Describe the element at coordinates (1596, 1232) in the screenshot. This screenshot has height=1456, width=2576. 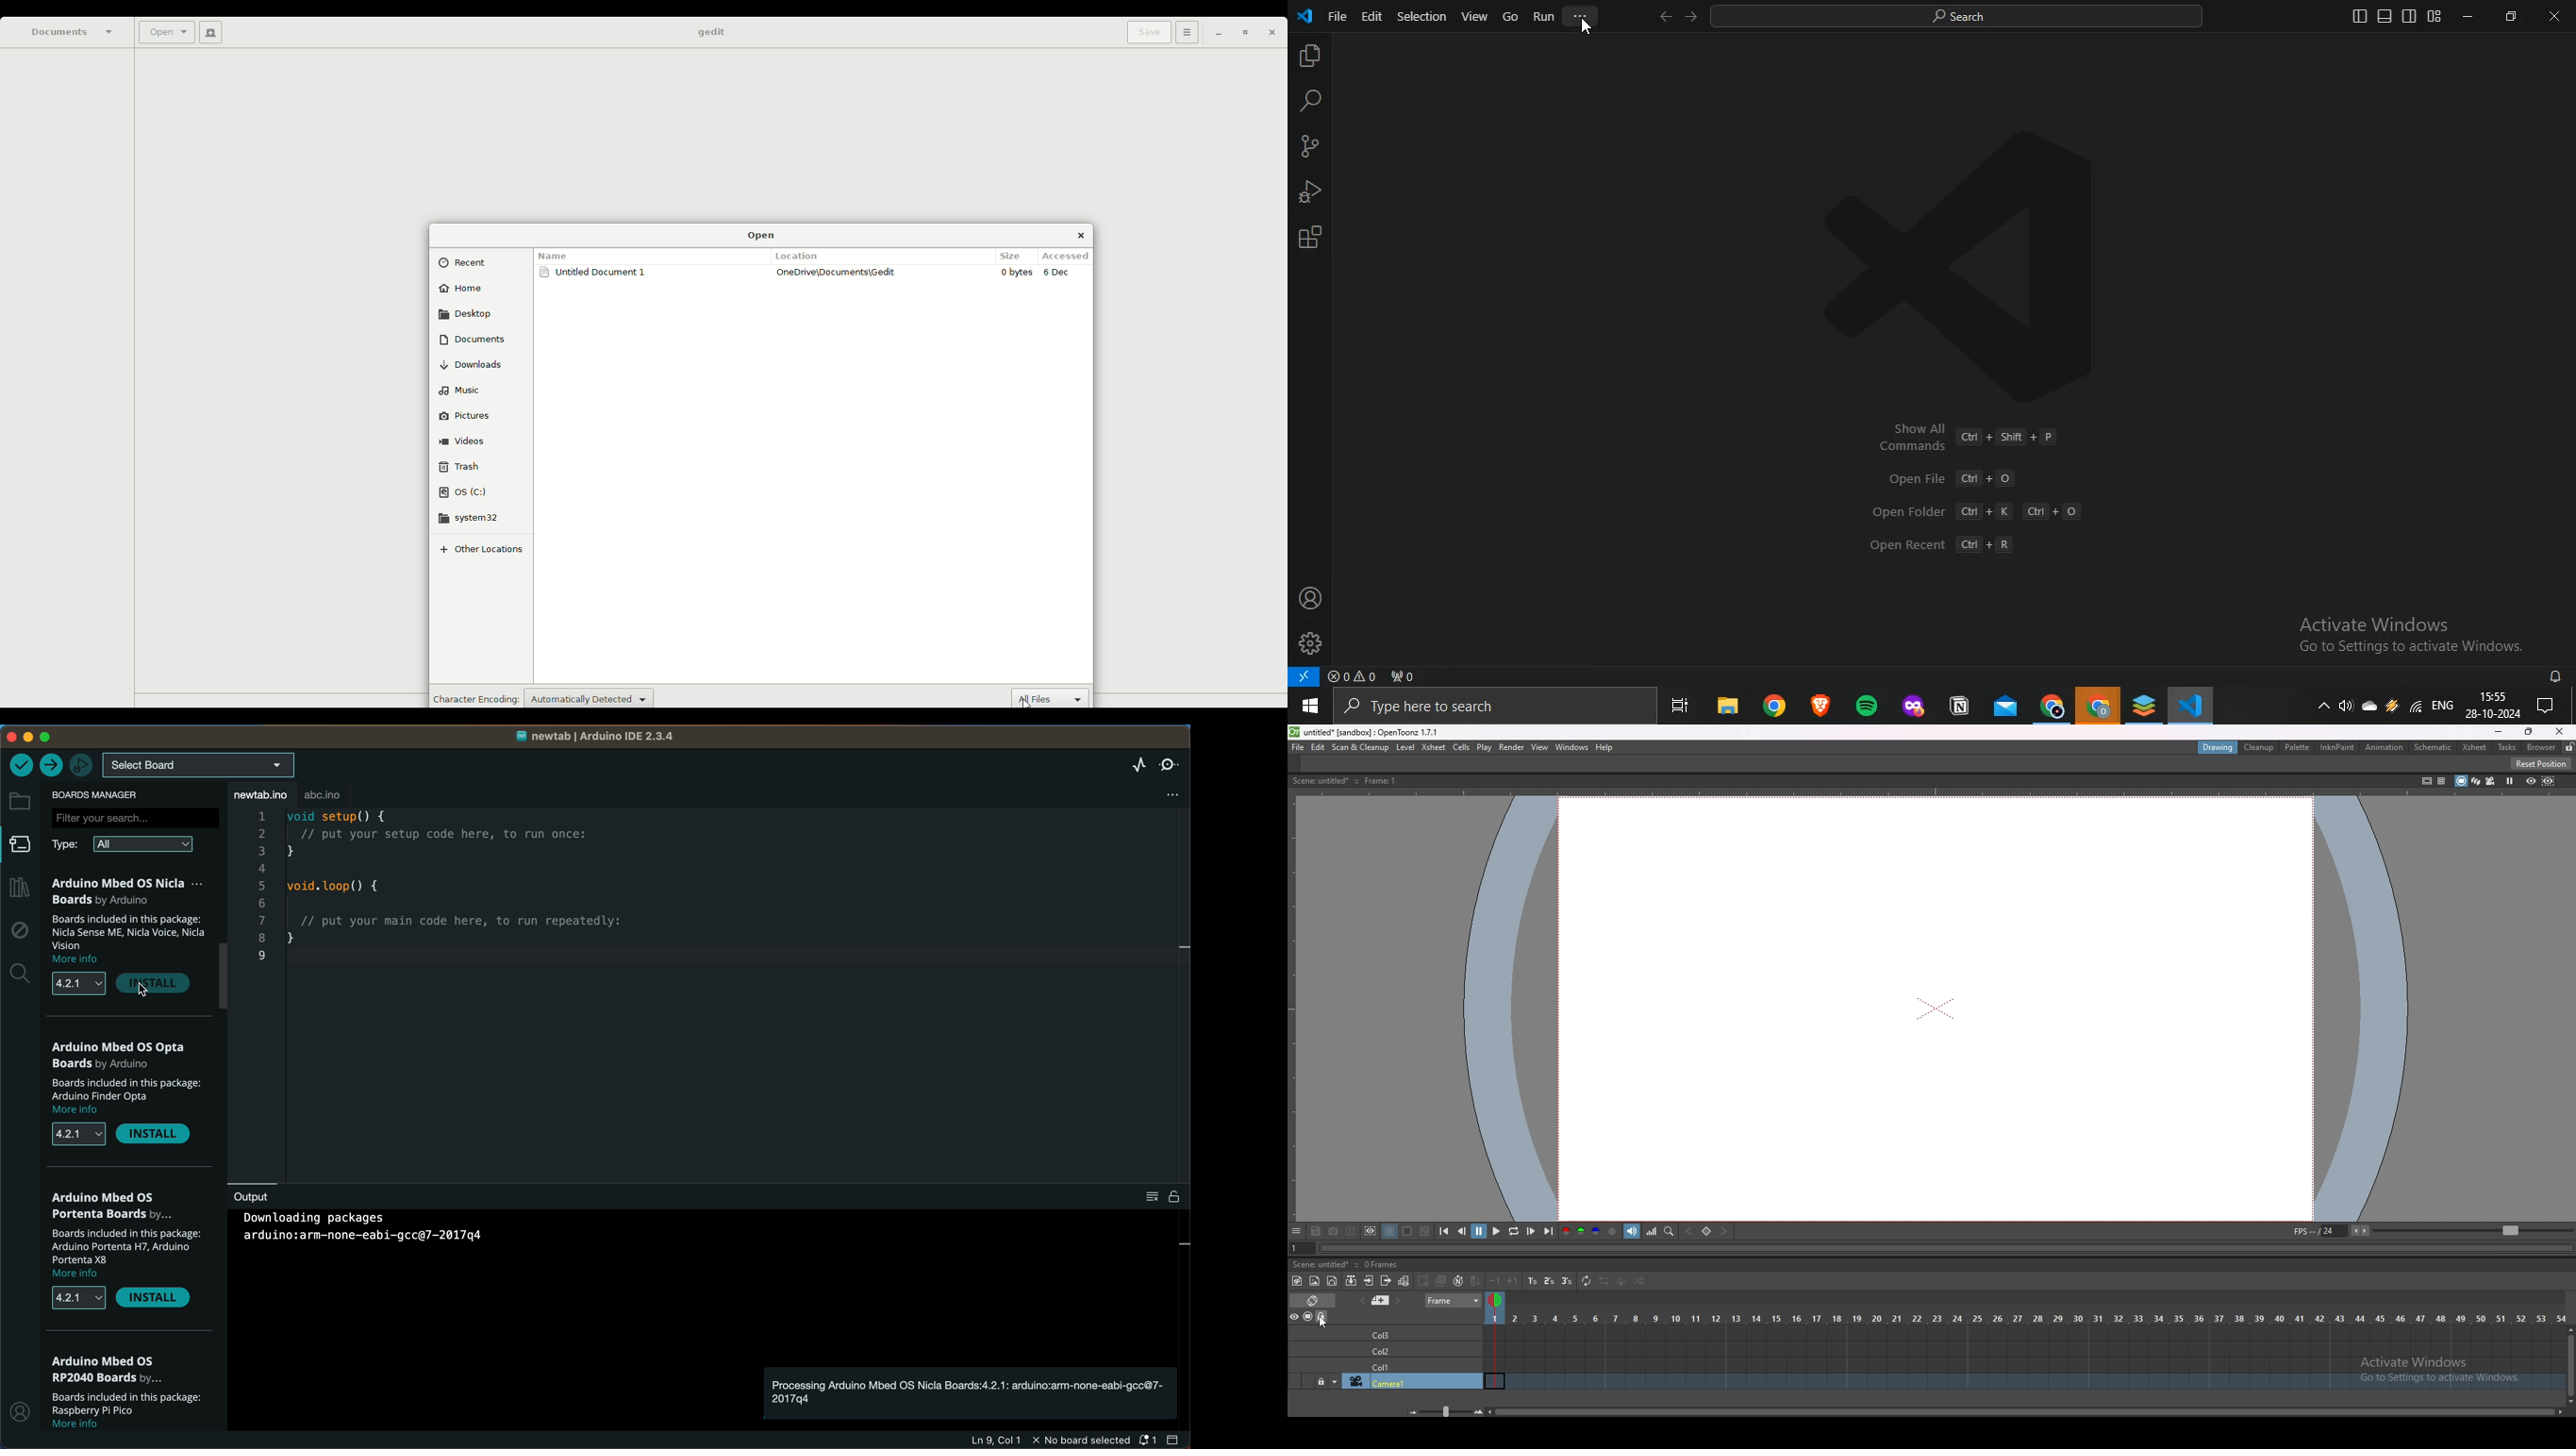
I see `blue` at that location.